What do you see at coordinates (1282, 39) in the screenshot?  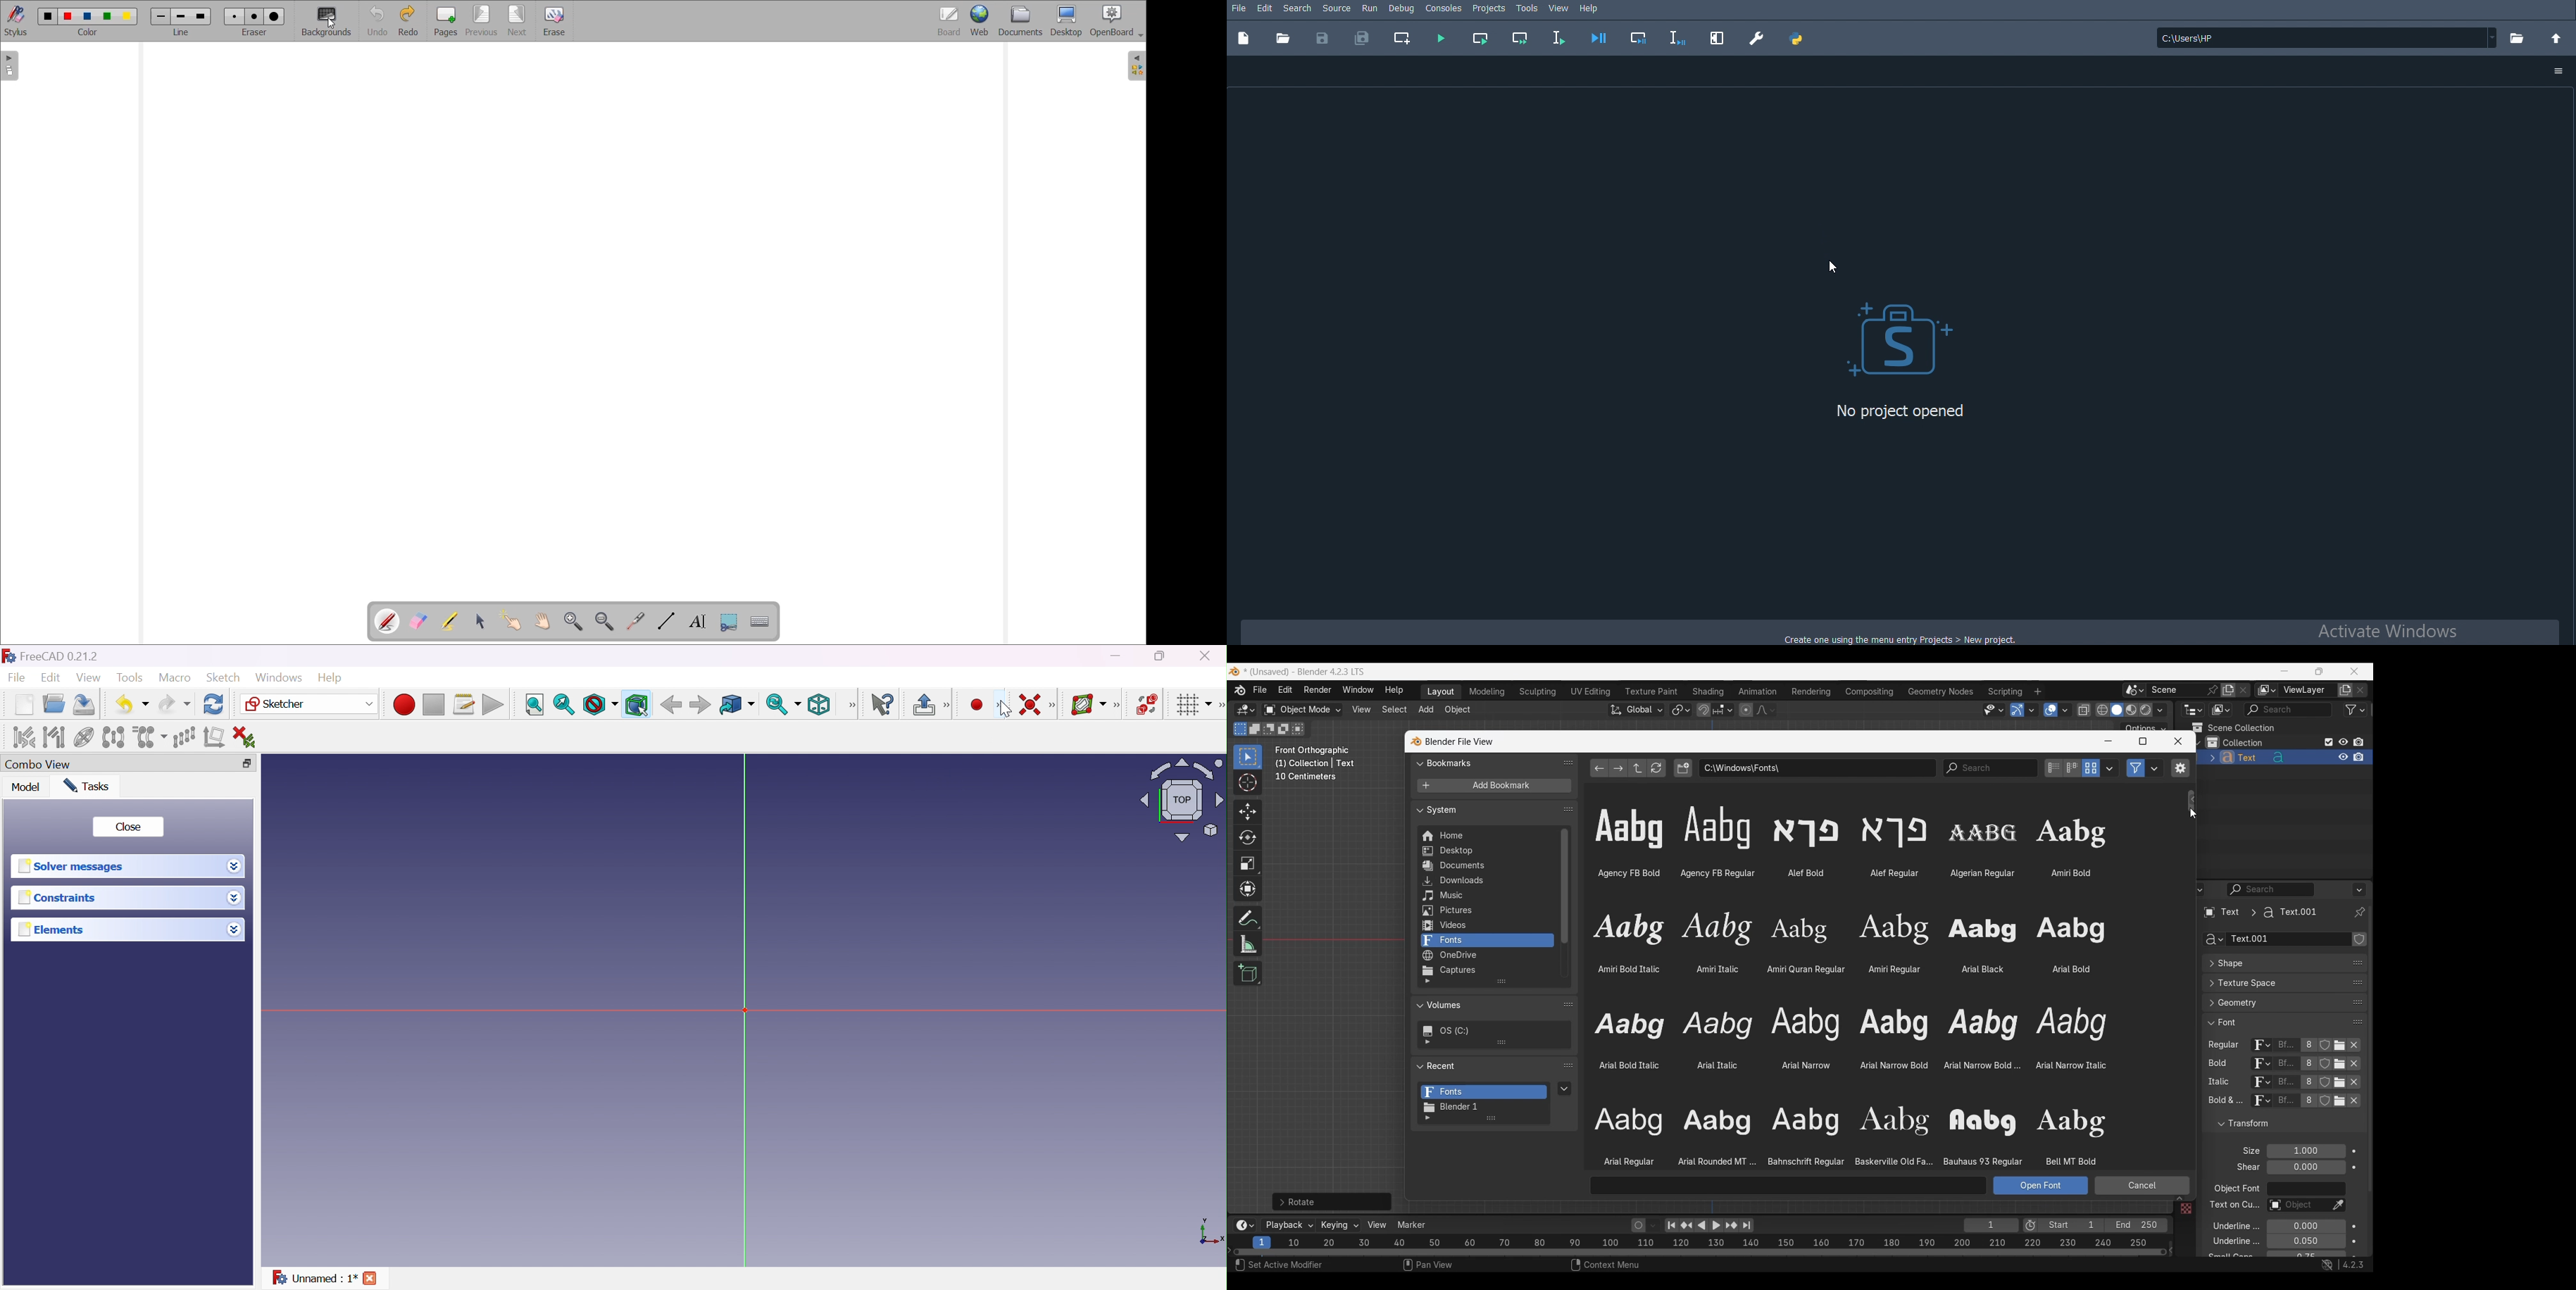 I see `Open file` at bounding box center [1282, 39].